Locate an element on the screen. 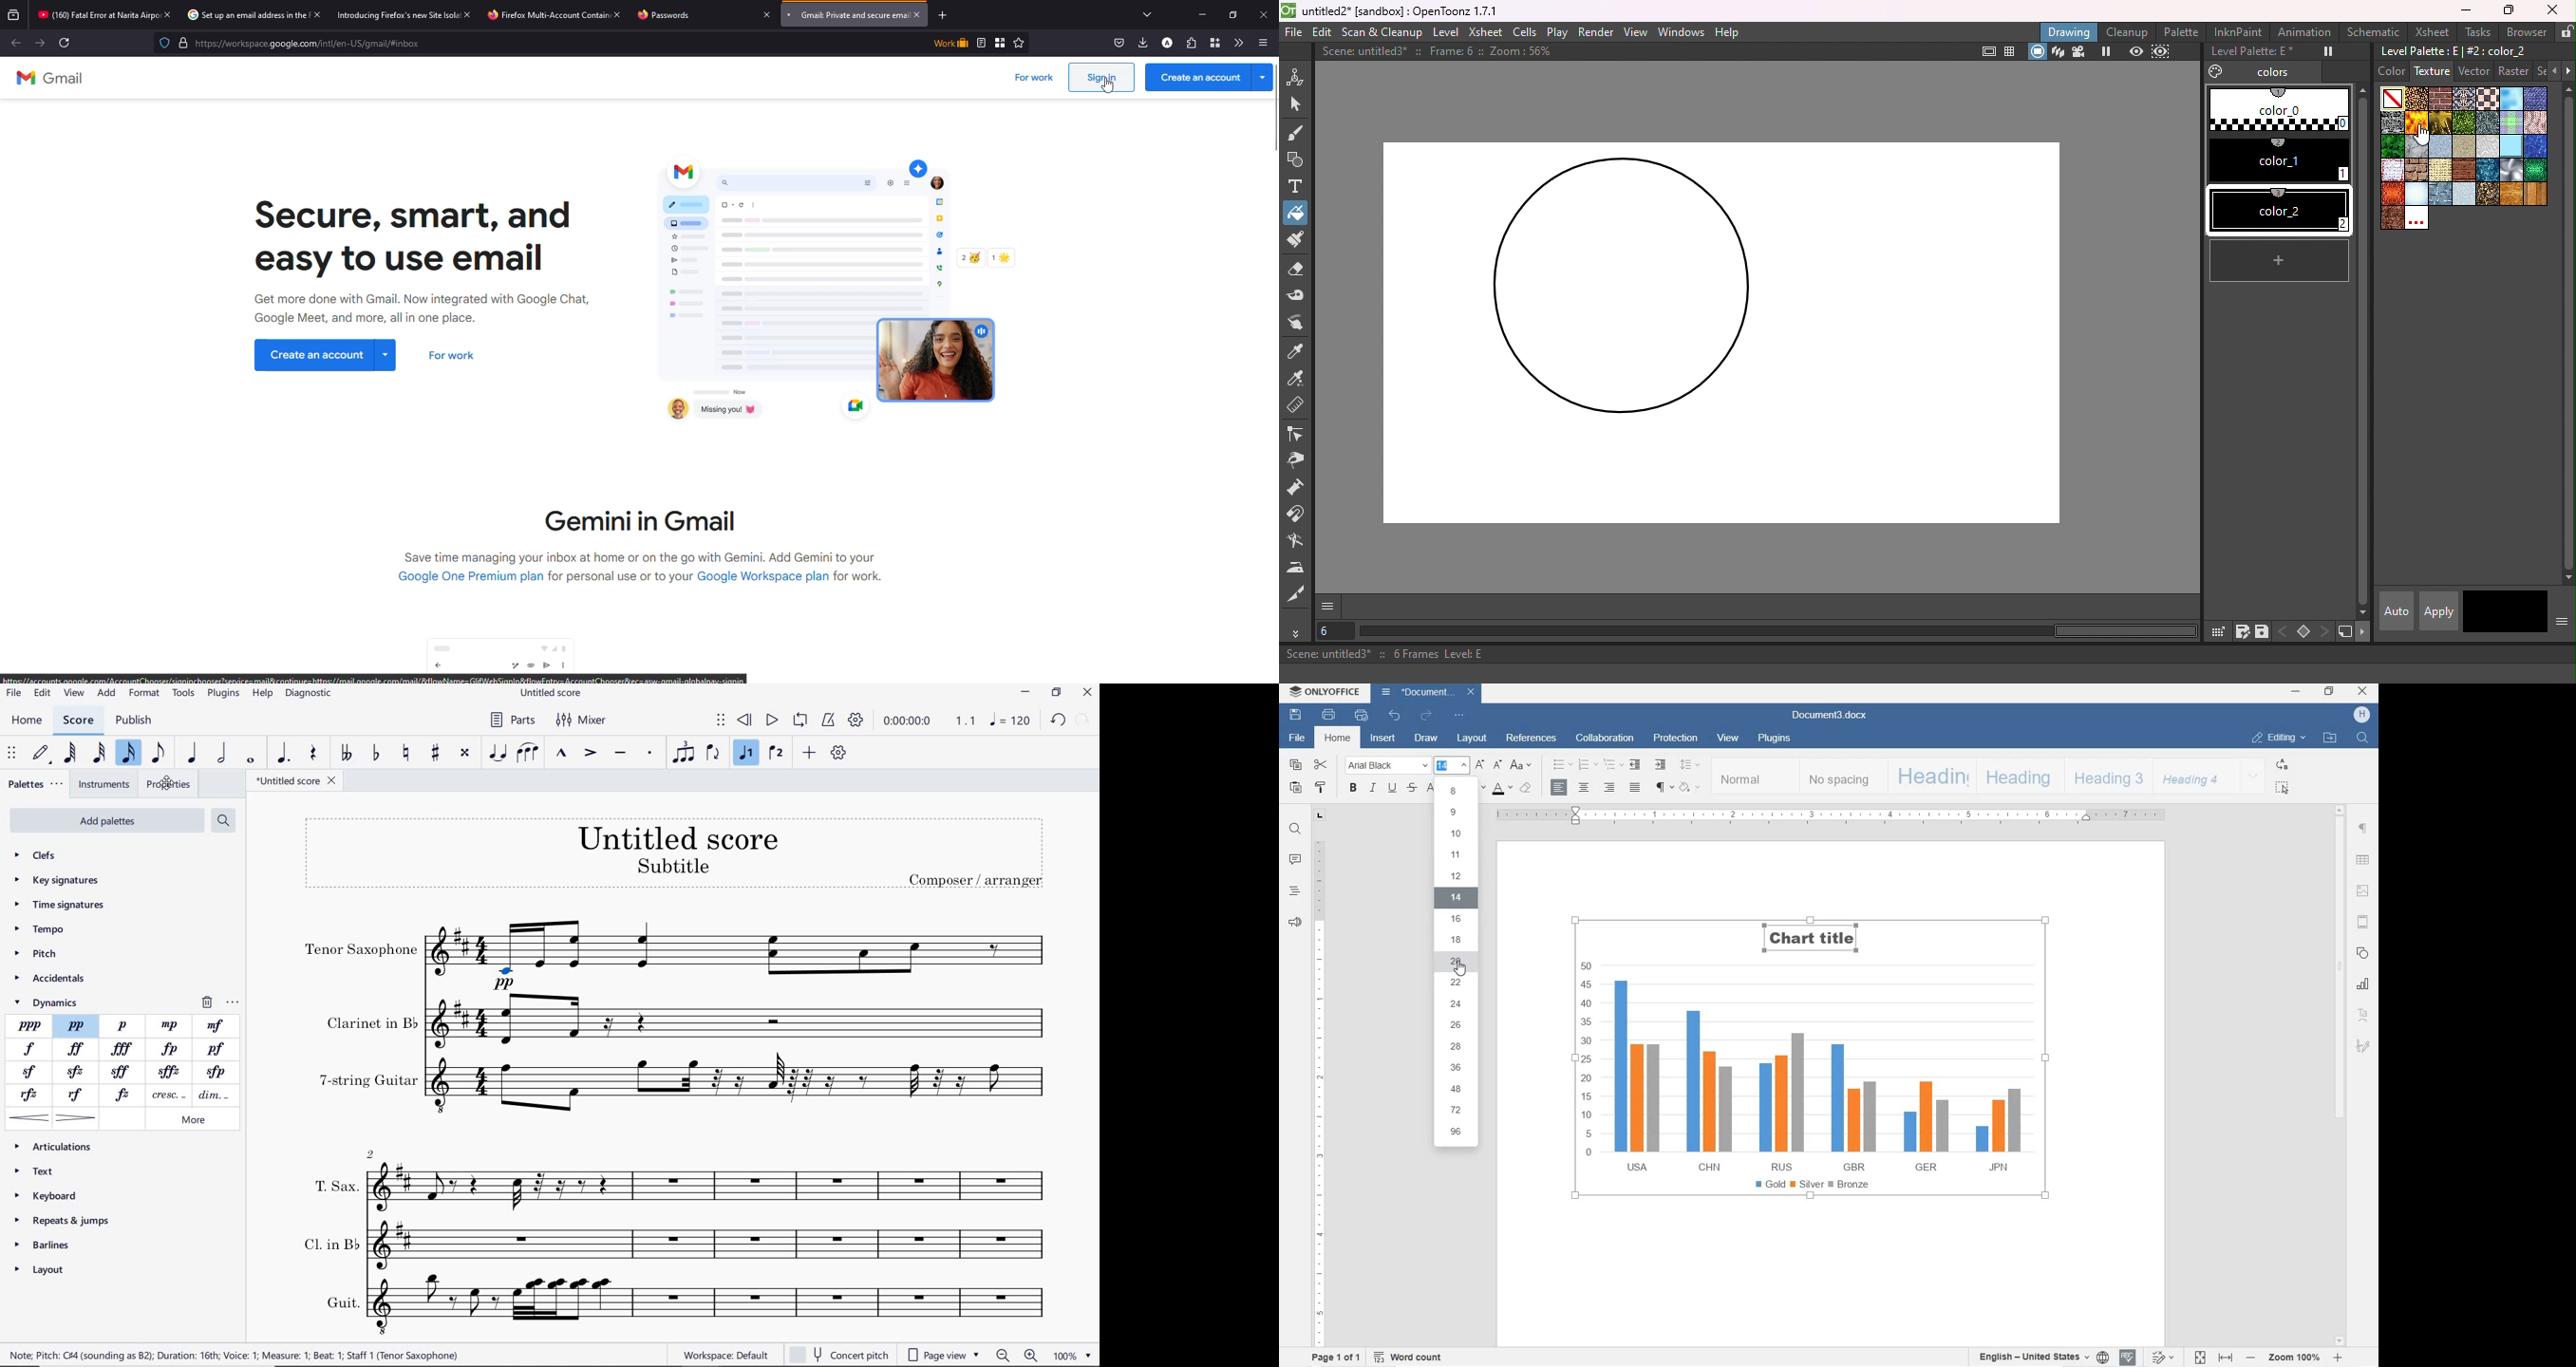 The width and height of the screenshot is (2576, 1372). MIXER is located at coordinates (582, 721).